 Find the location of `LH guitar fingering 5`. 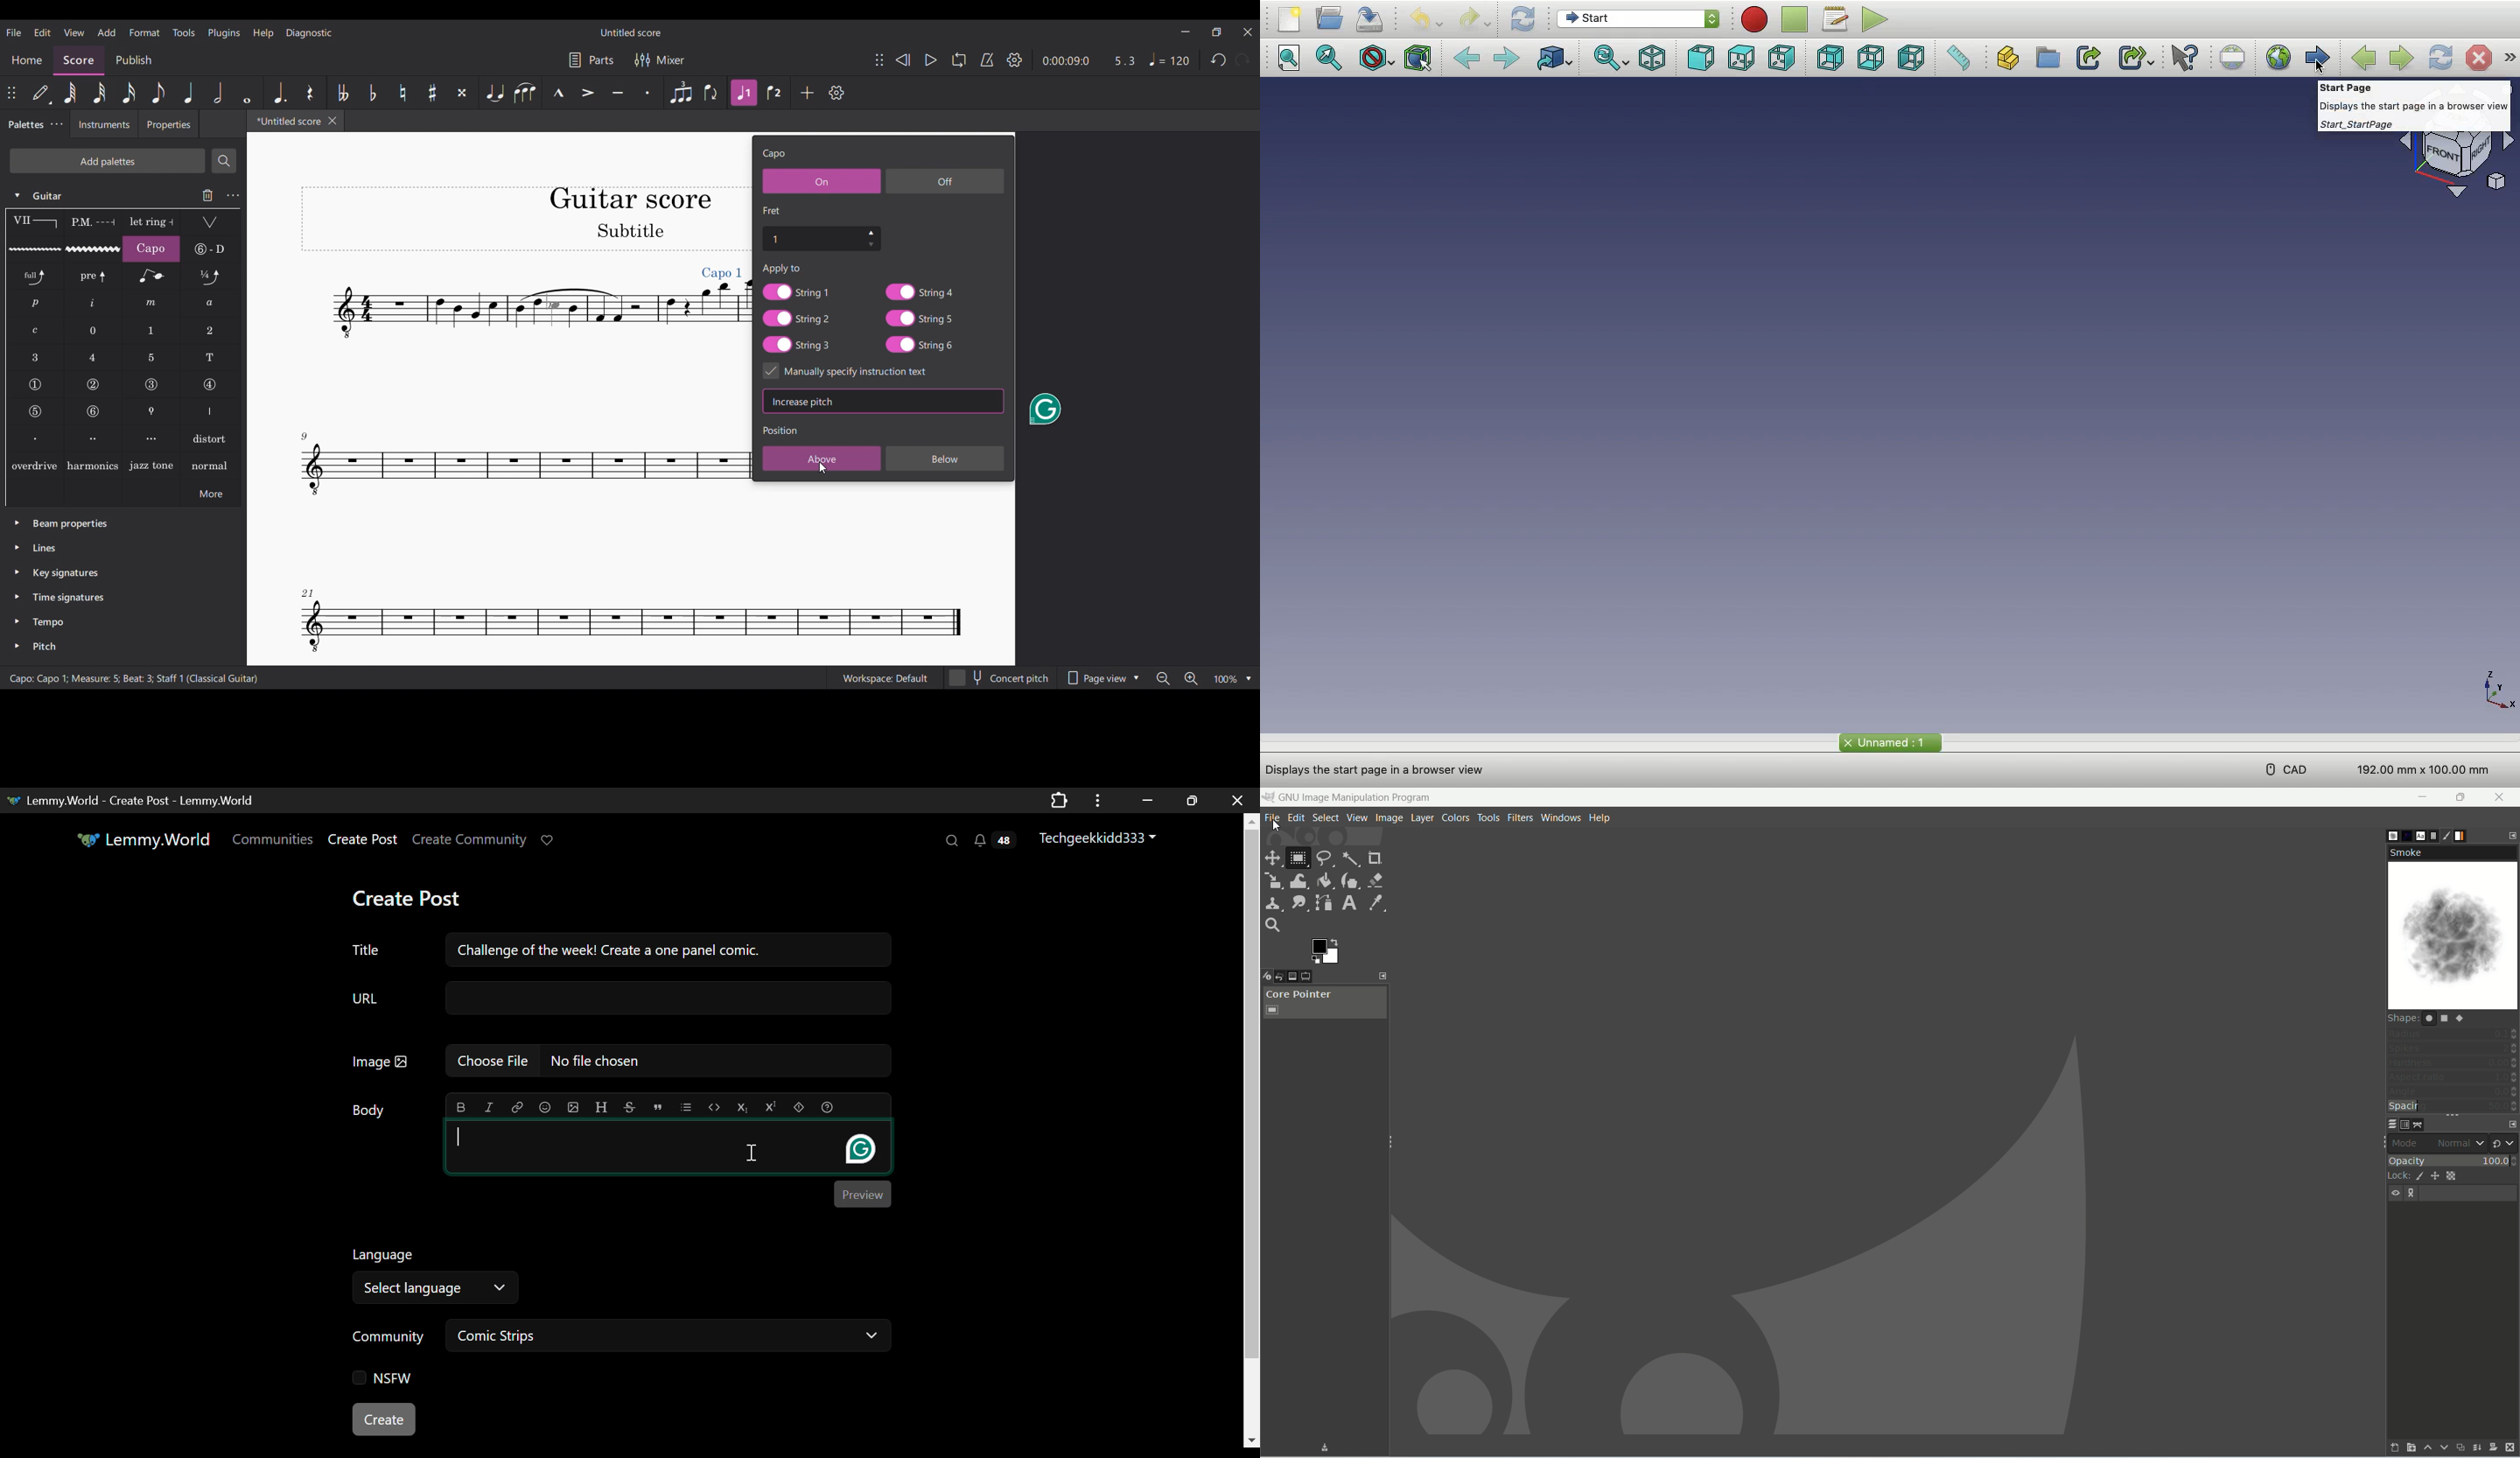

LH guitar fingering 5 is located at coordinates (152, 358).